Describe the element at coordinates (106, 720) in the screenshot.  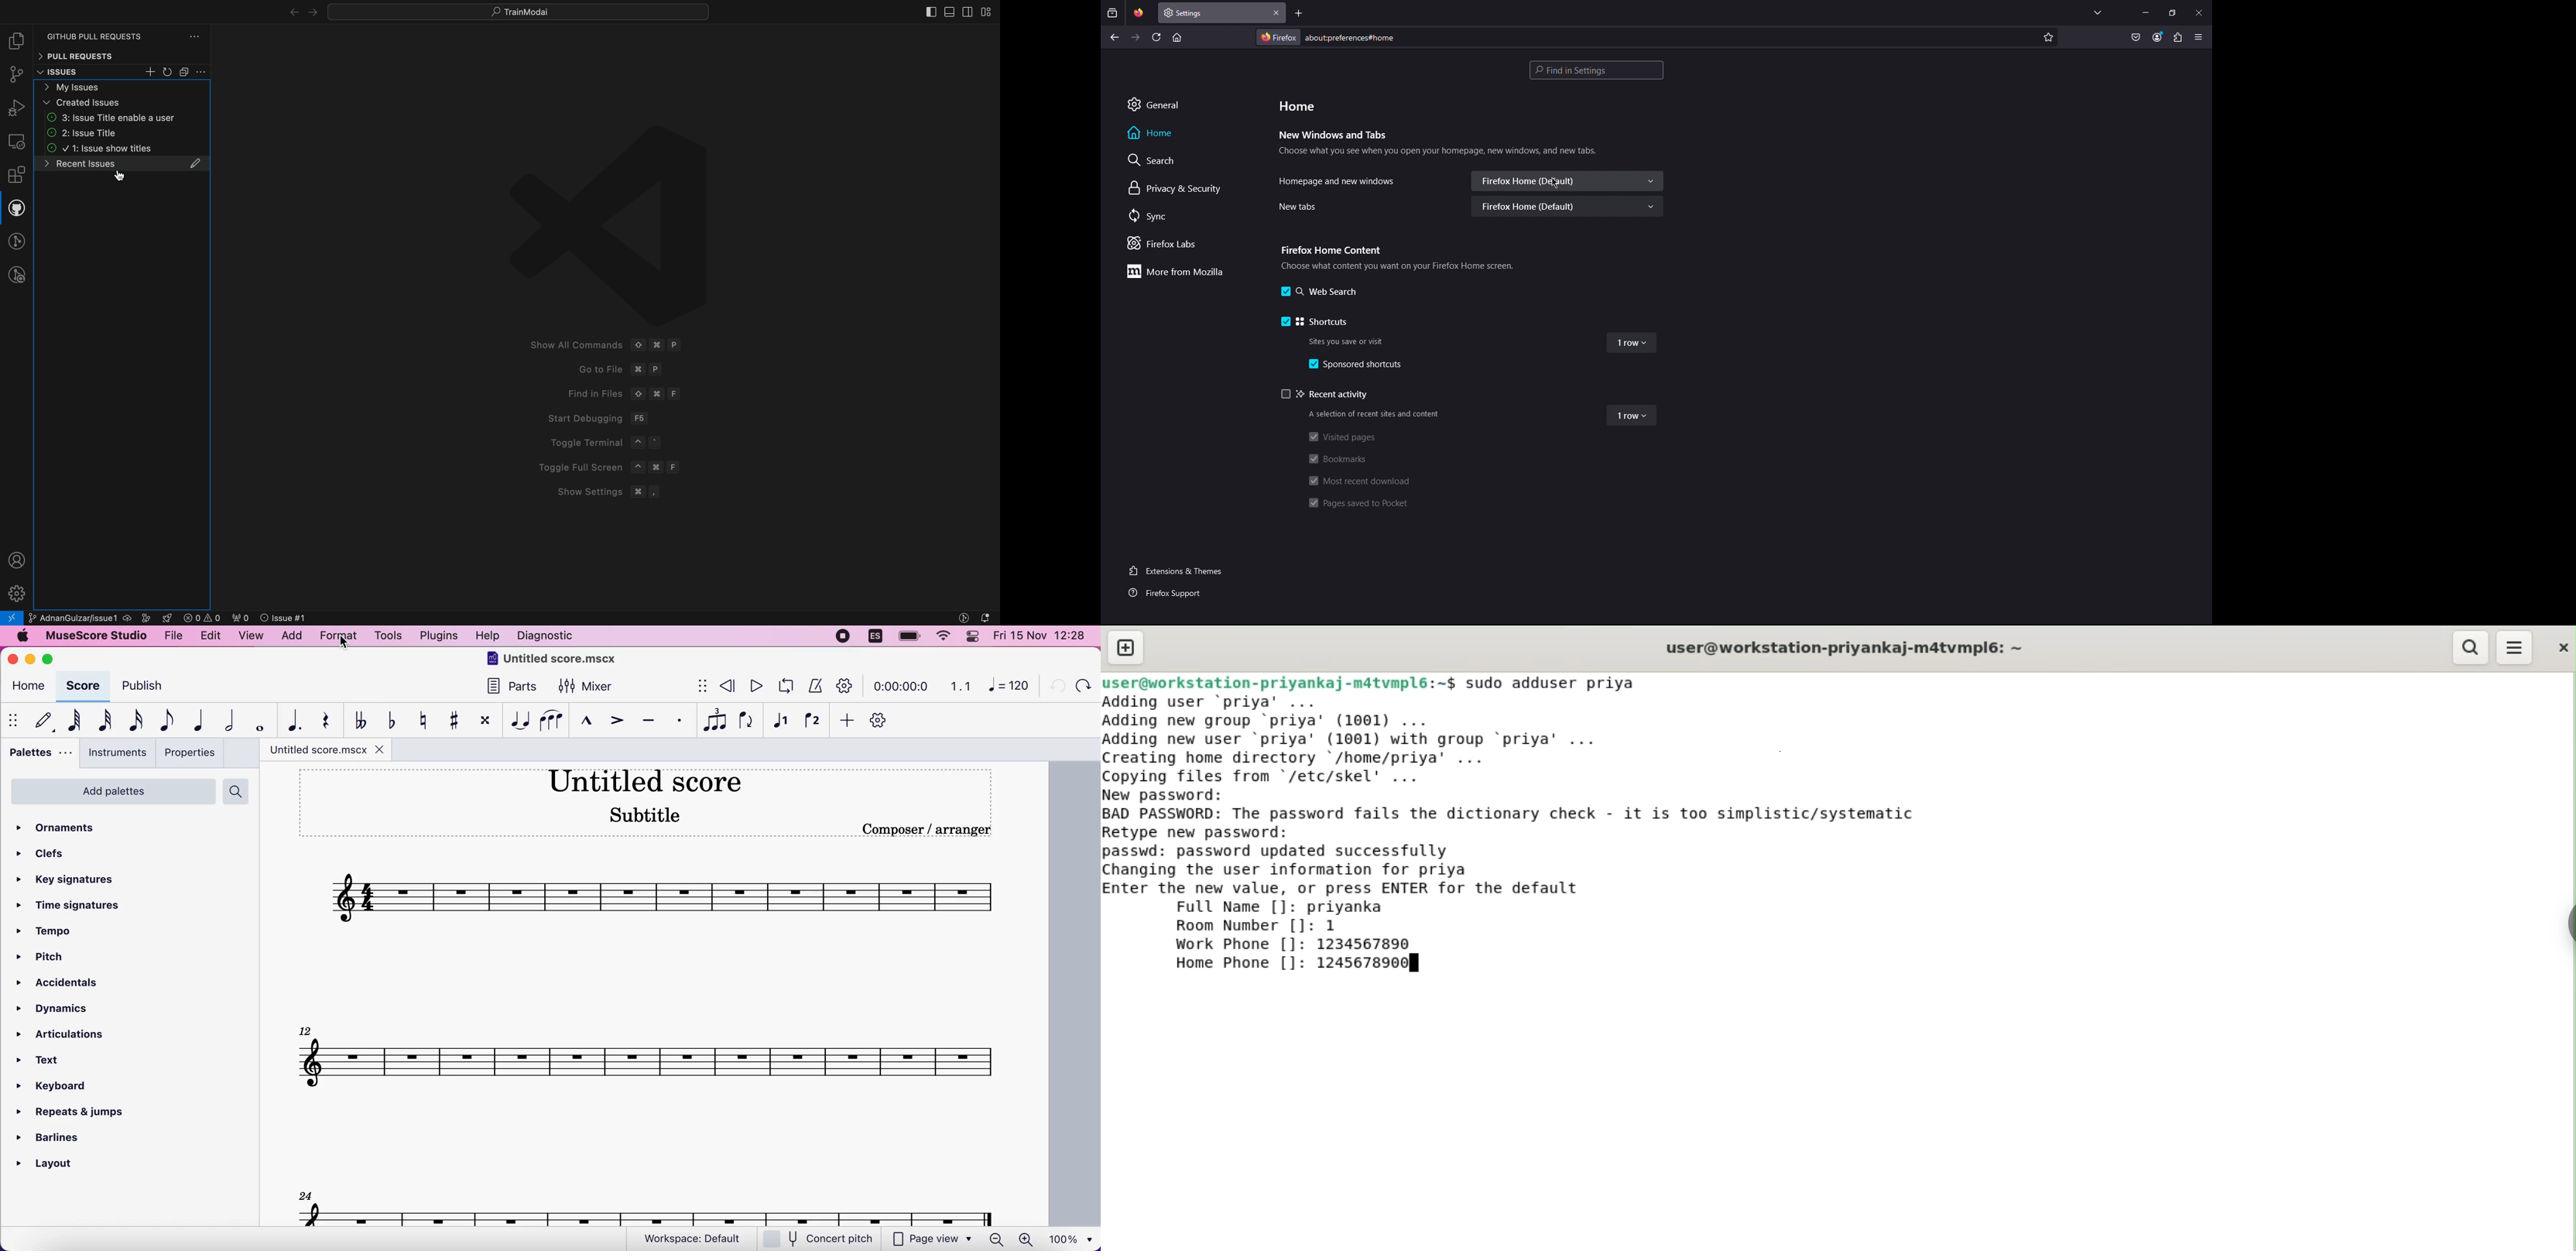
I see `32nd note` at that location.